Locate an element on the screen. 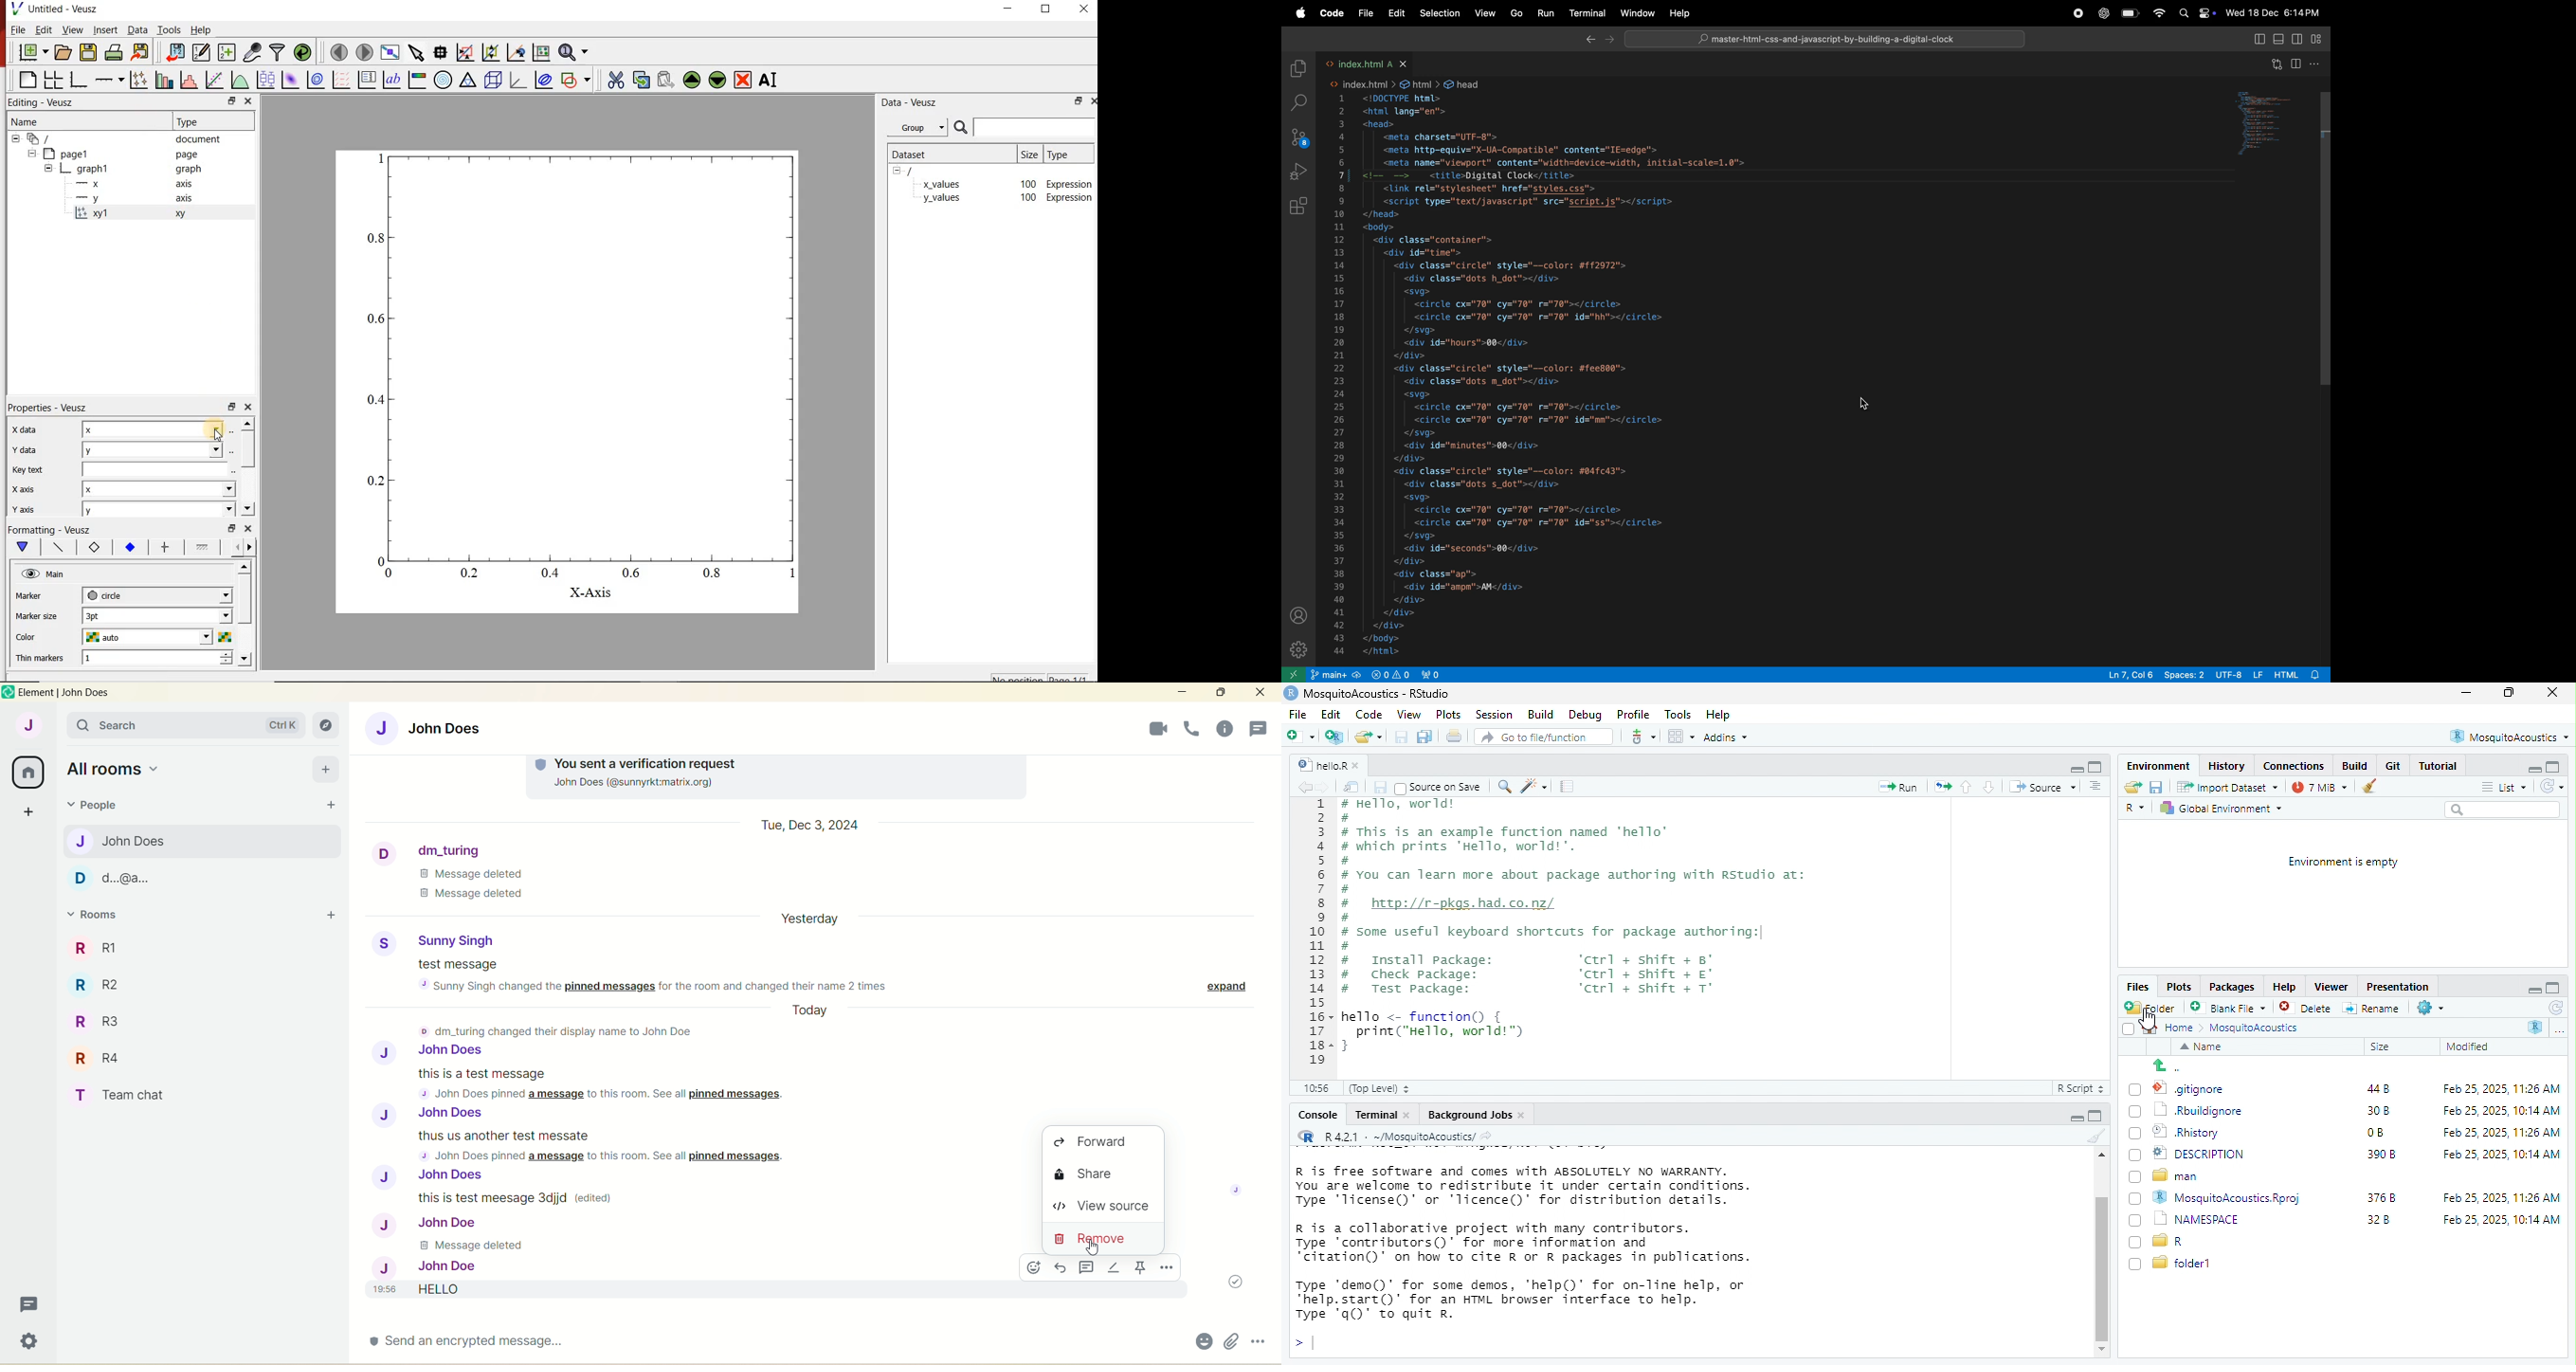  graph is located at coordinates (188, 169).